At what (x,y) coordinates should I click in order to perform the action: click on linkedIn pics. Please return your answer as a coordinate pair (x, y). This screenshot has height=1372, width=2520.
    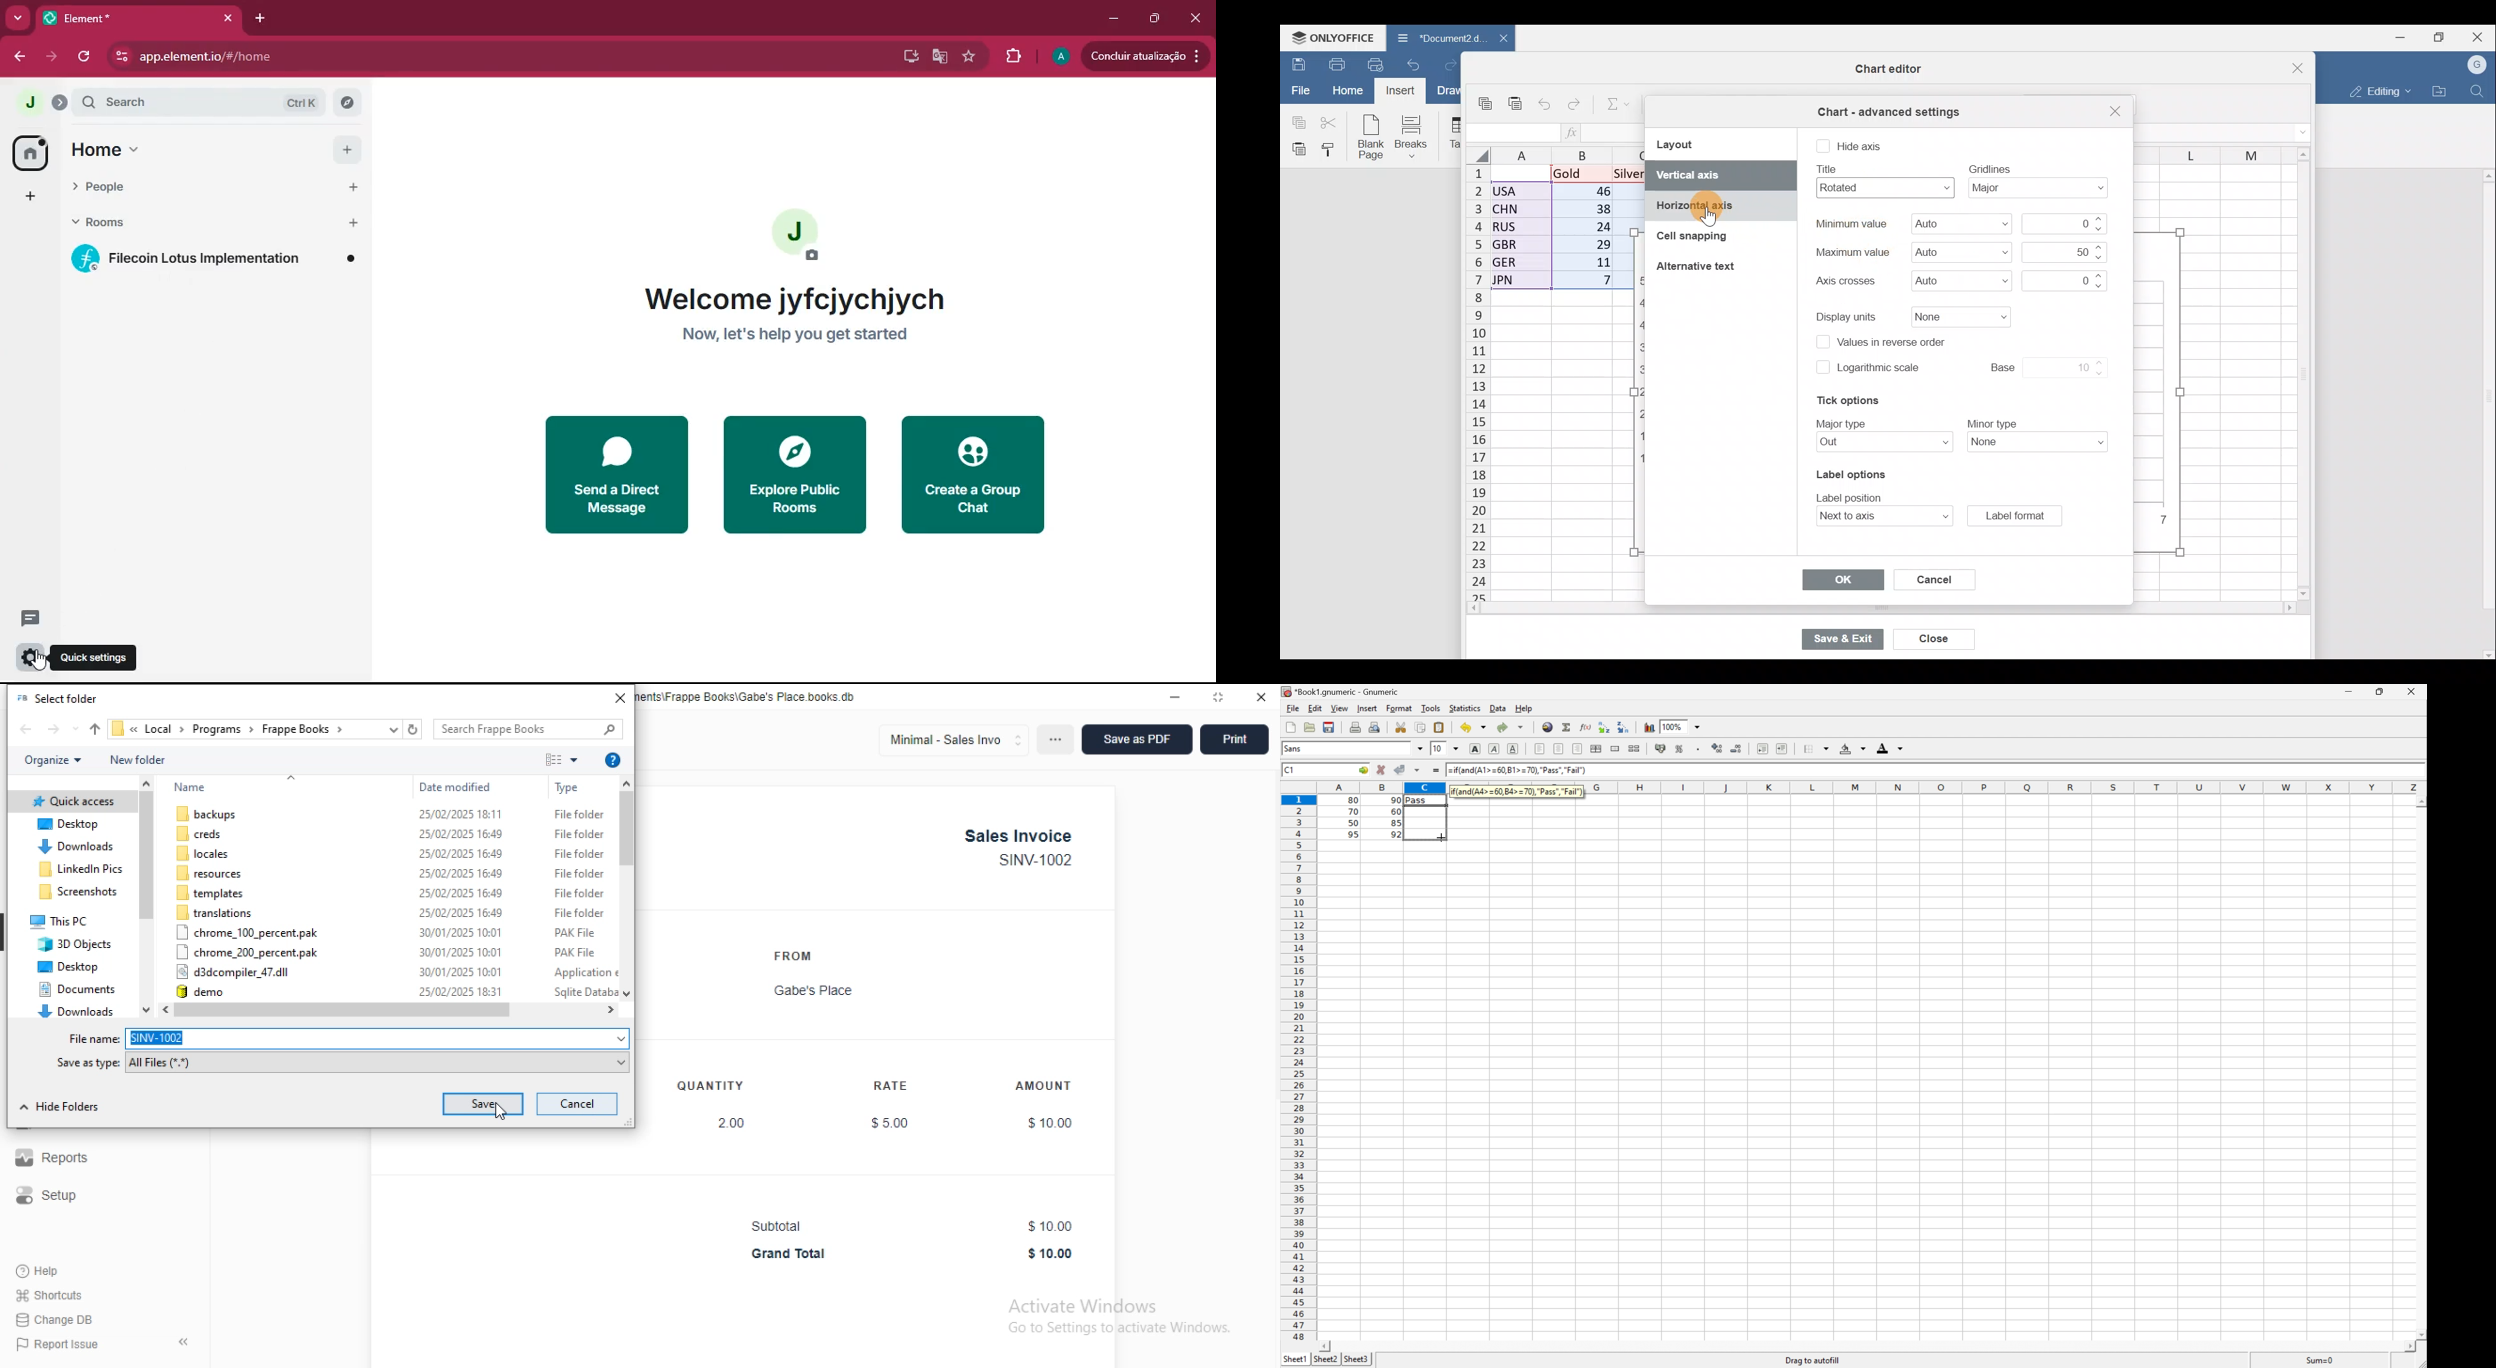
    Looking at the image, I should click on (81, 869).